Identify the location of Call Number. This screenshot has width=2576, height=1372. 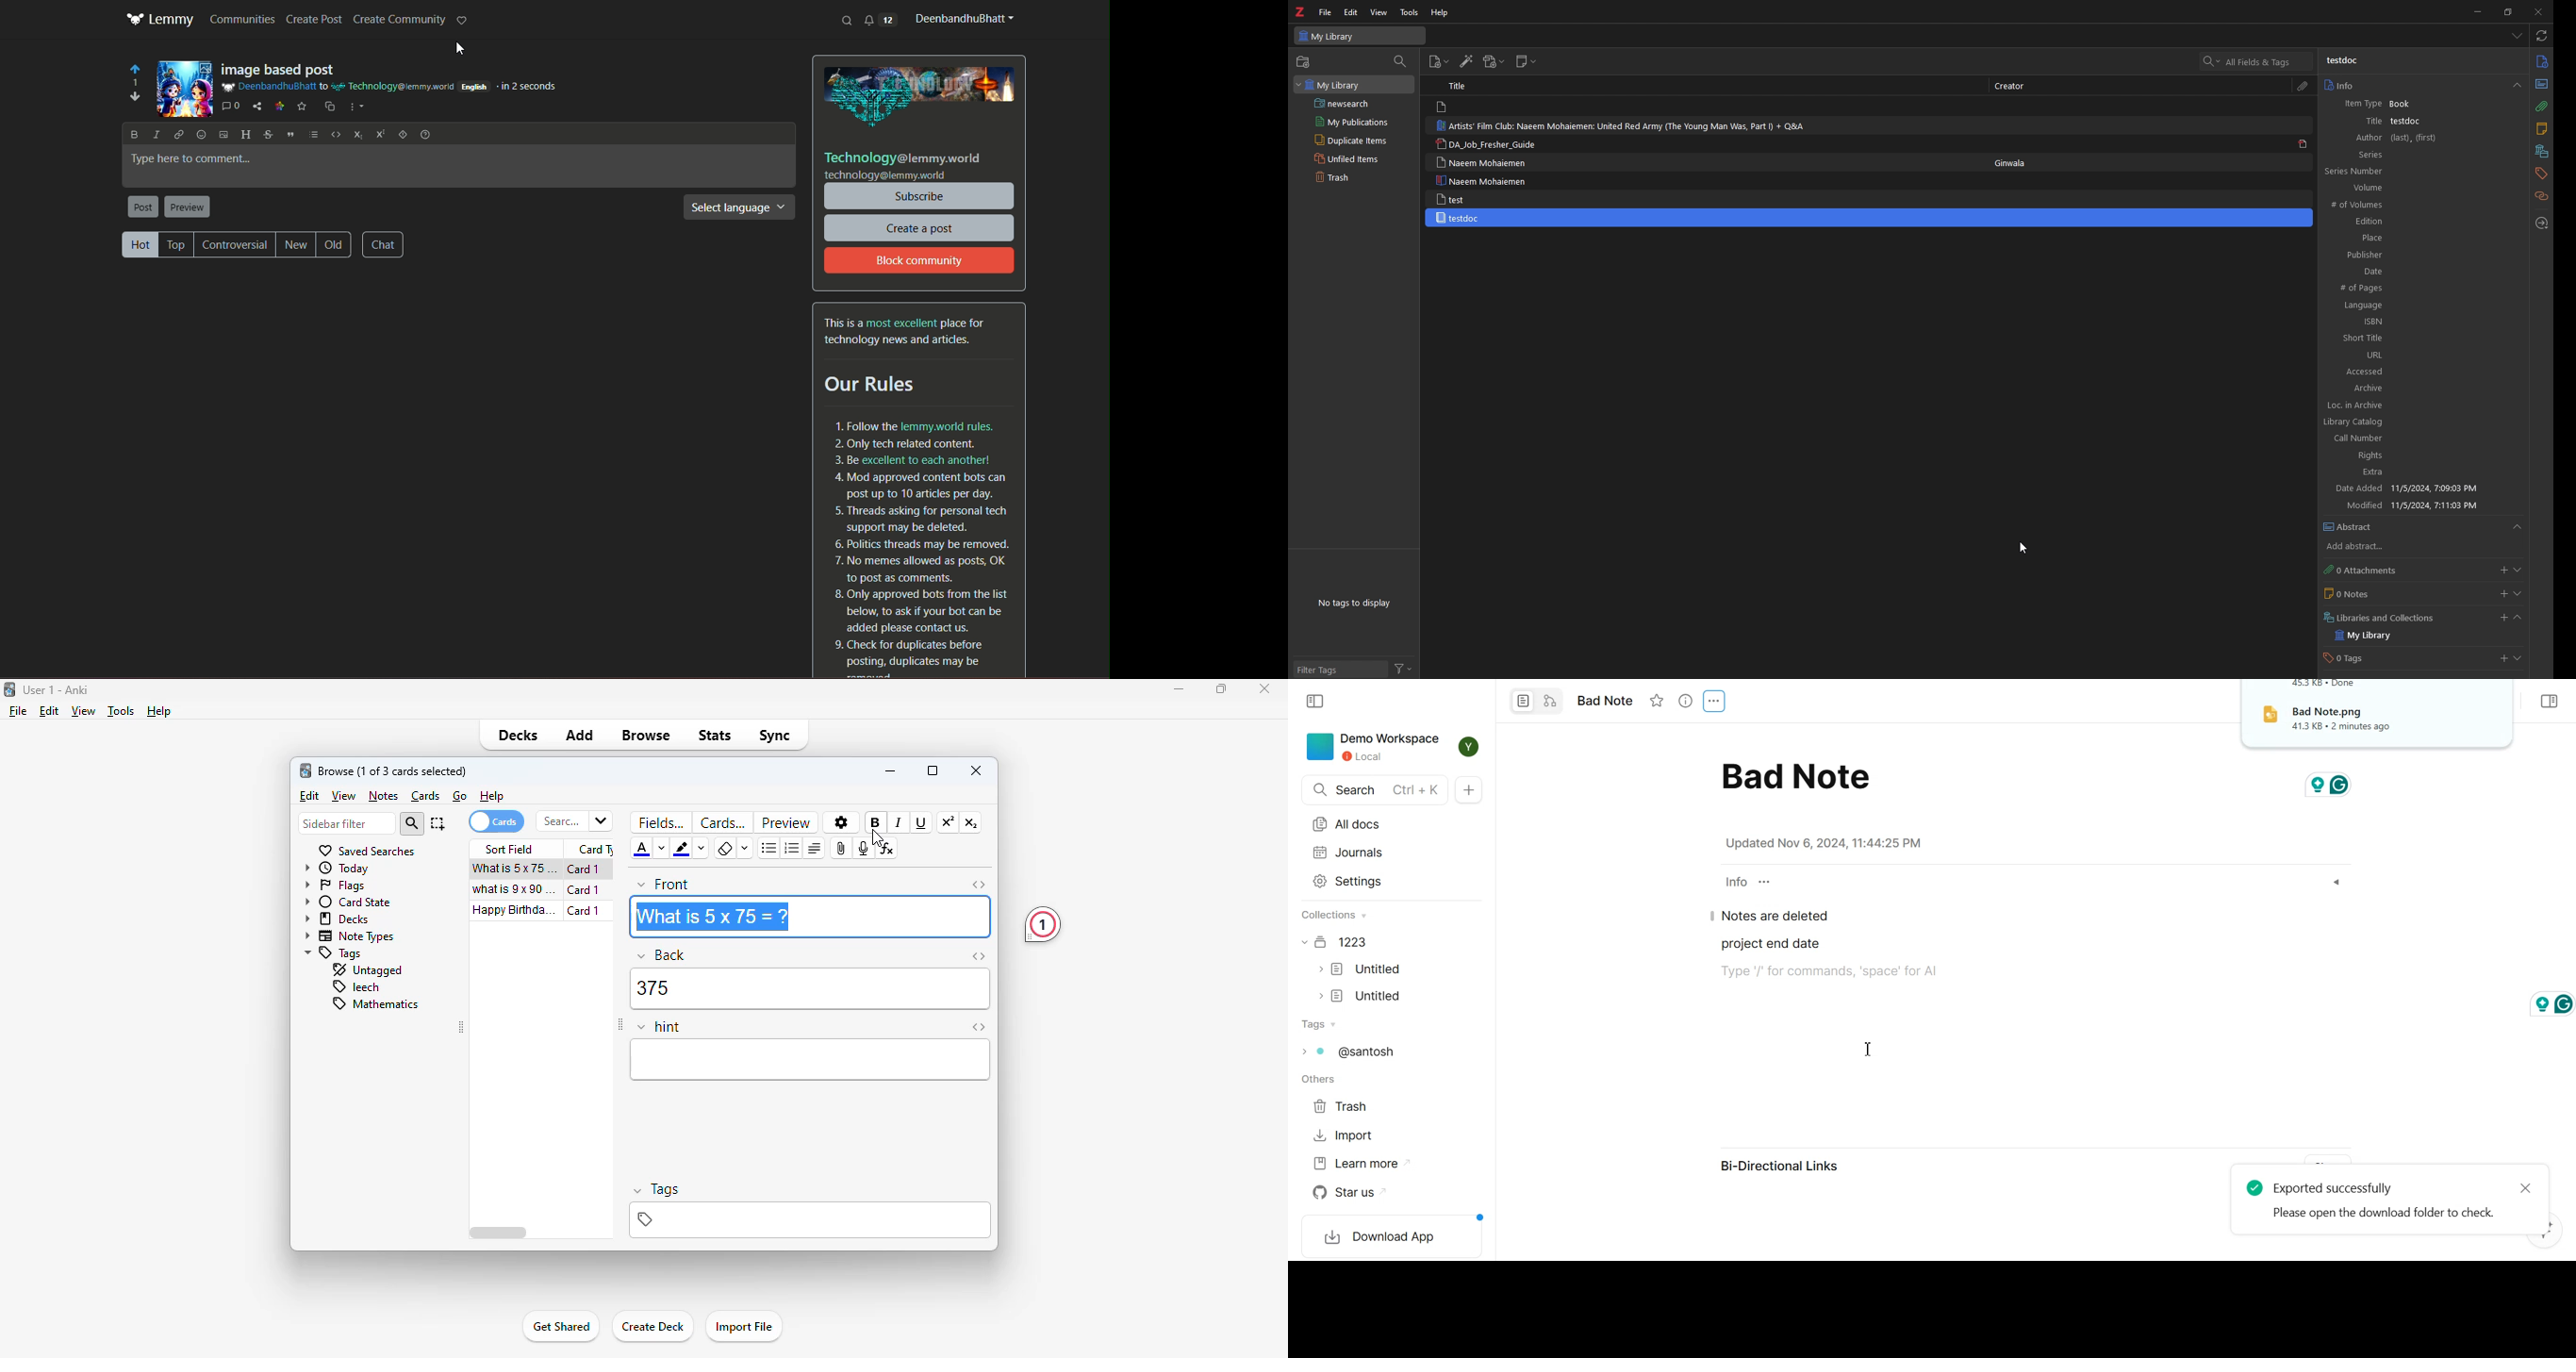
(2410, 438).